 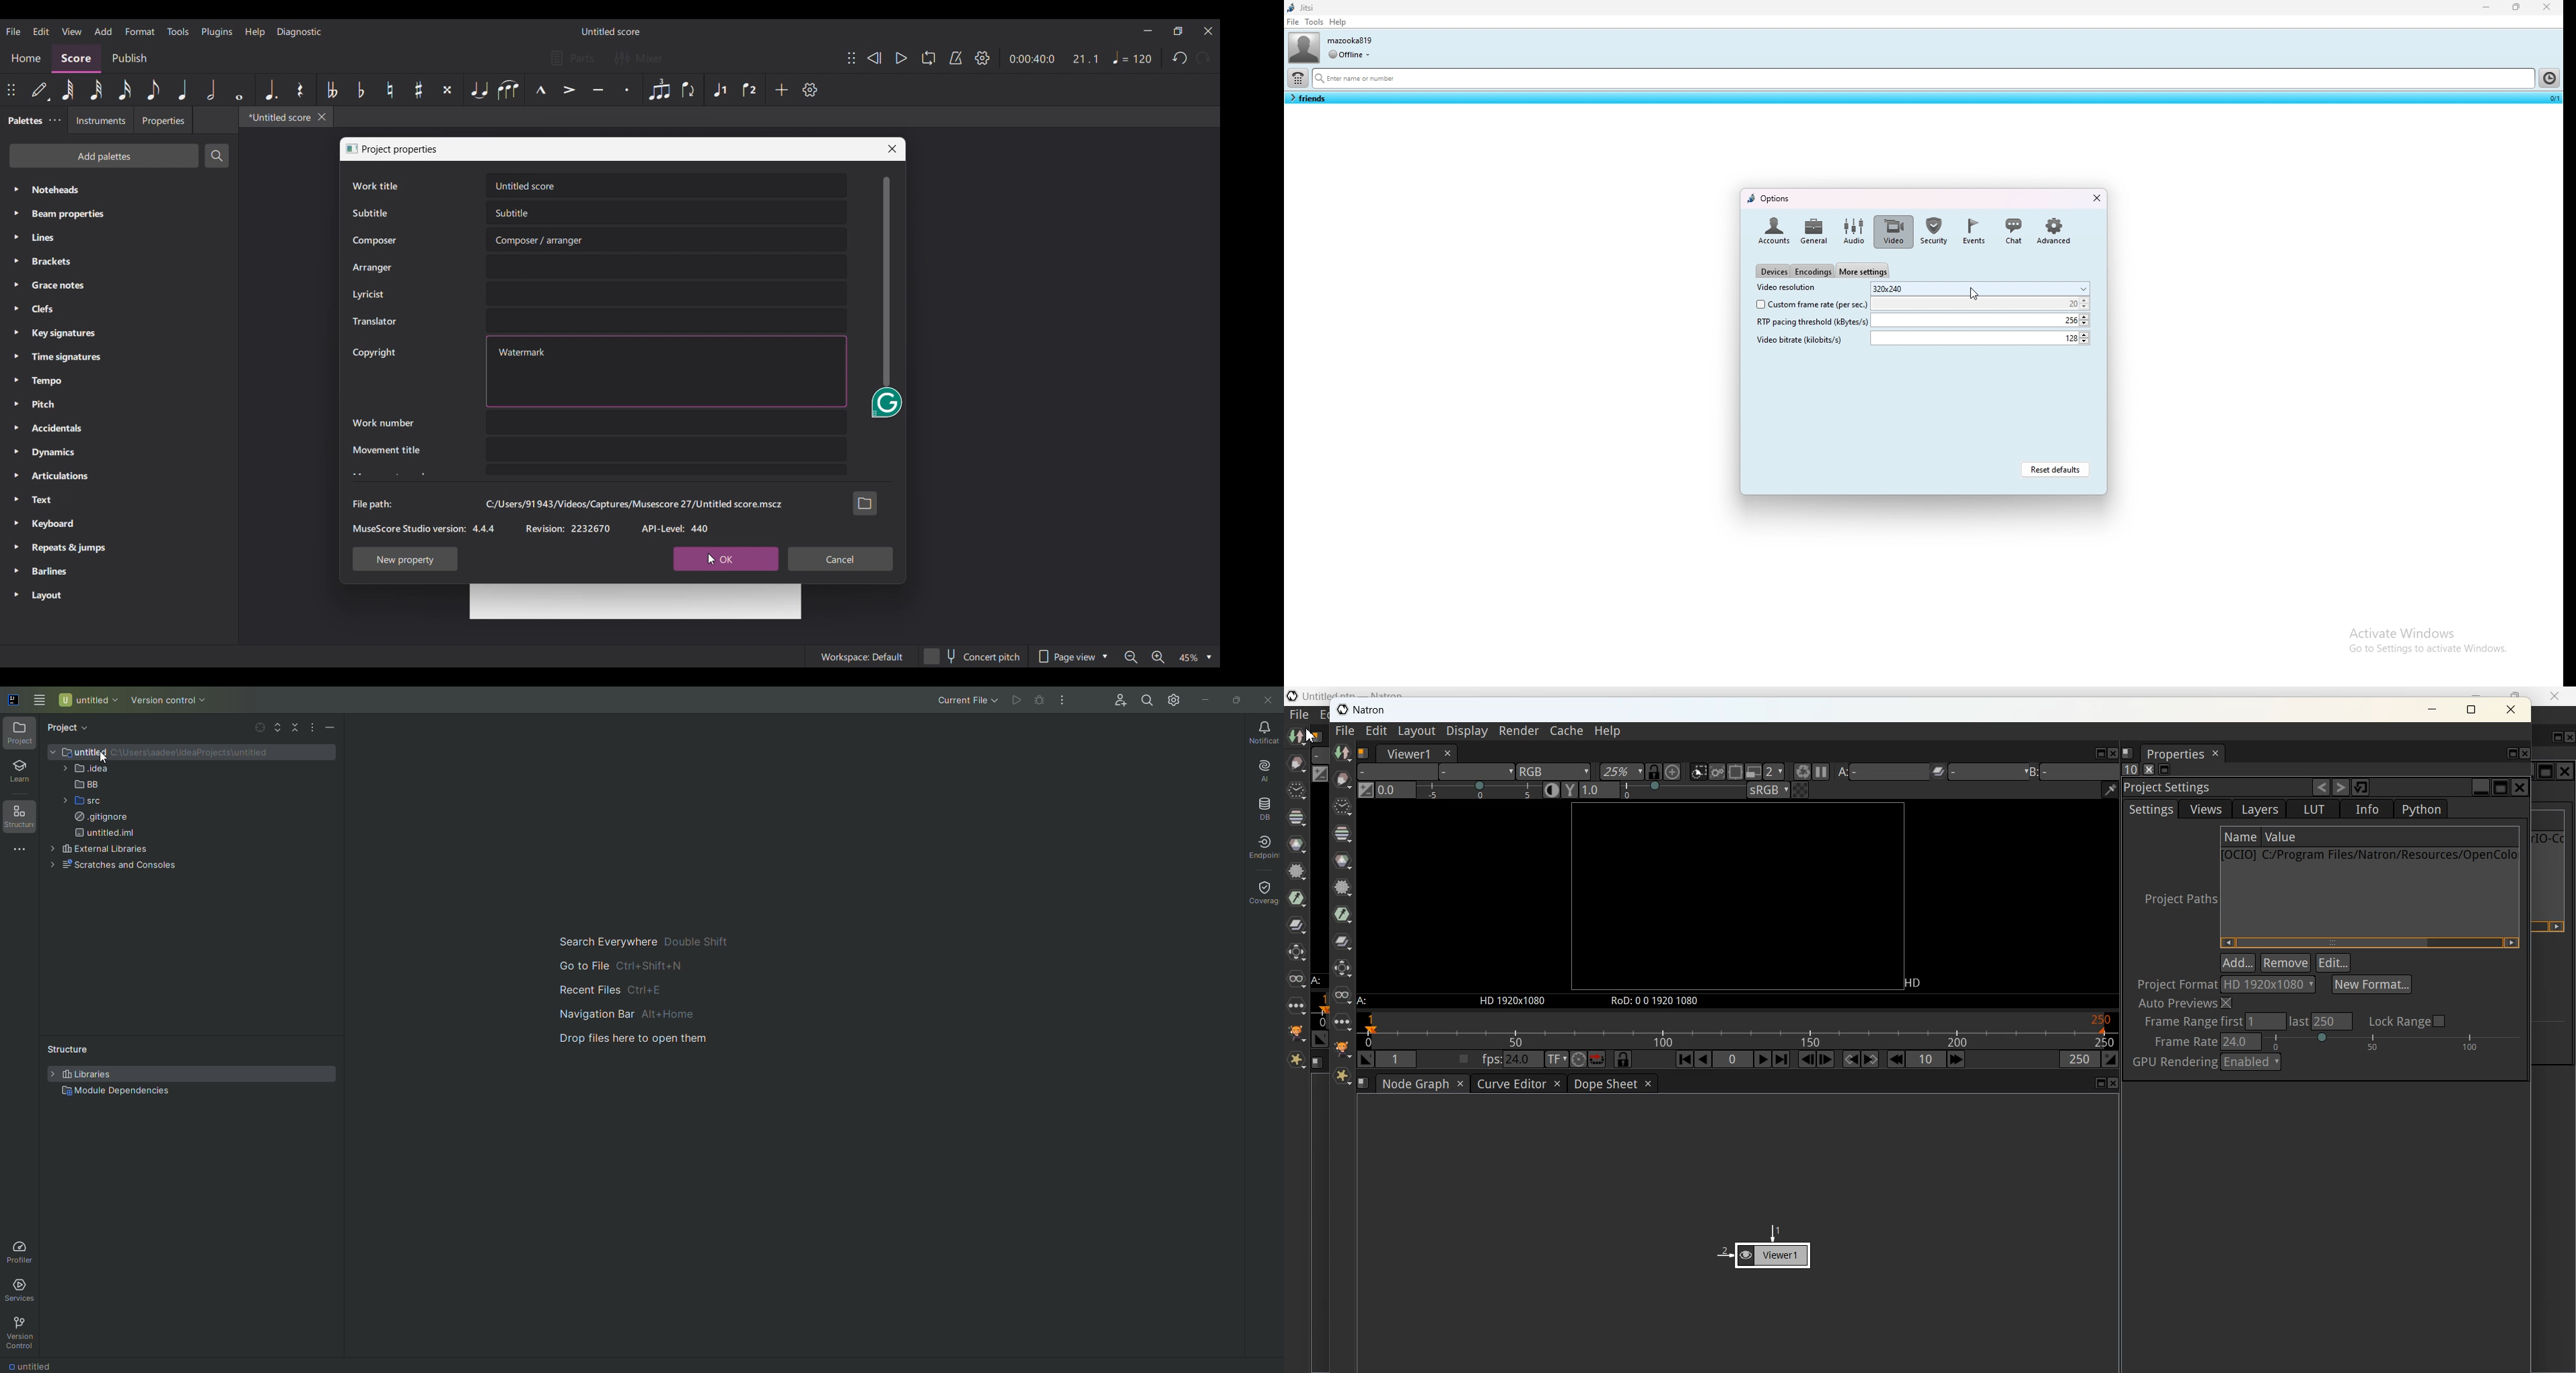 What do you see at coordinates (667, 266) in the screenshot?
I see `Text box for Arranger` at bounding box center [667, 266].